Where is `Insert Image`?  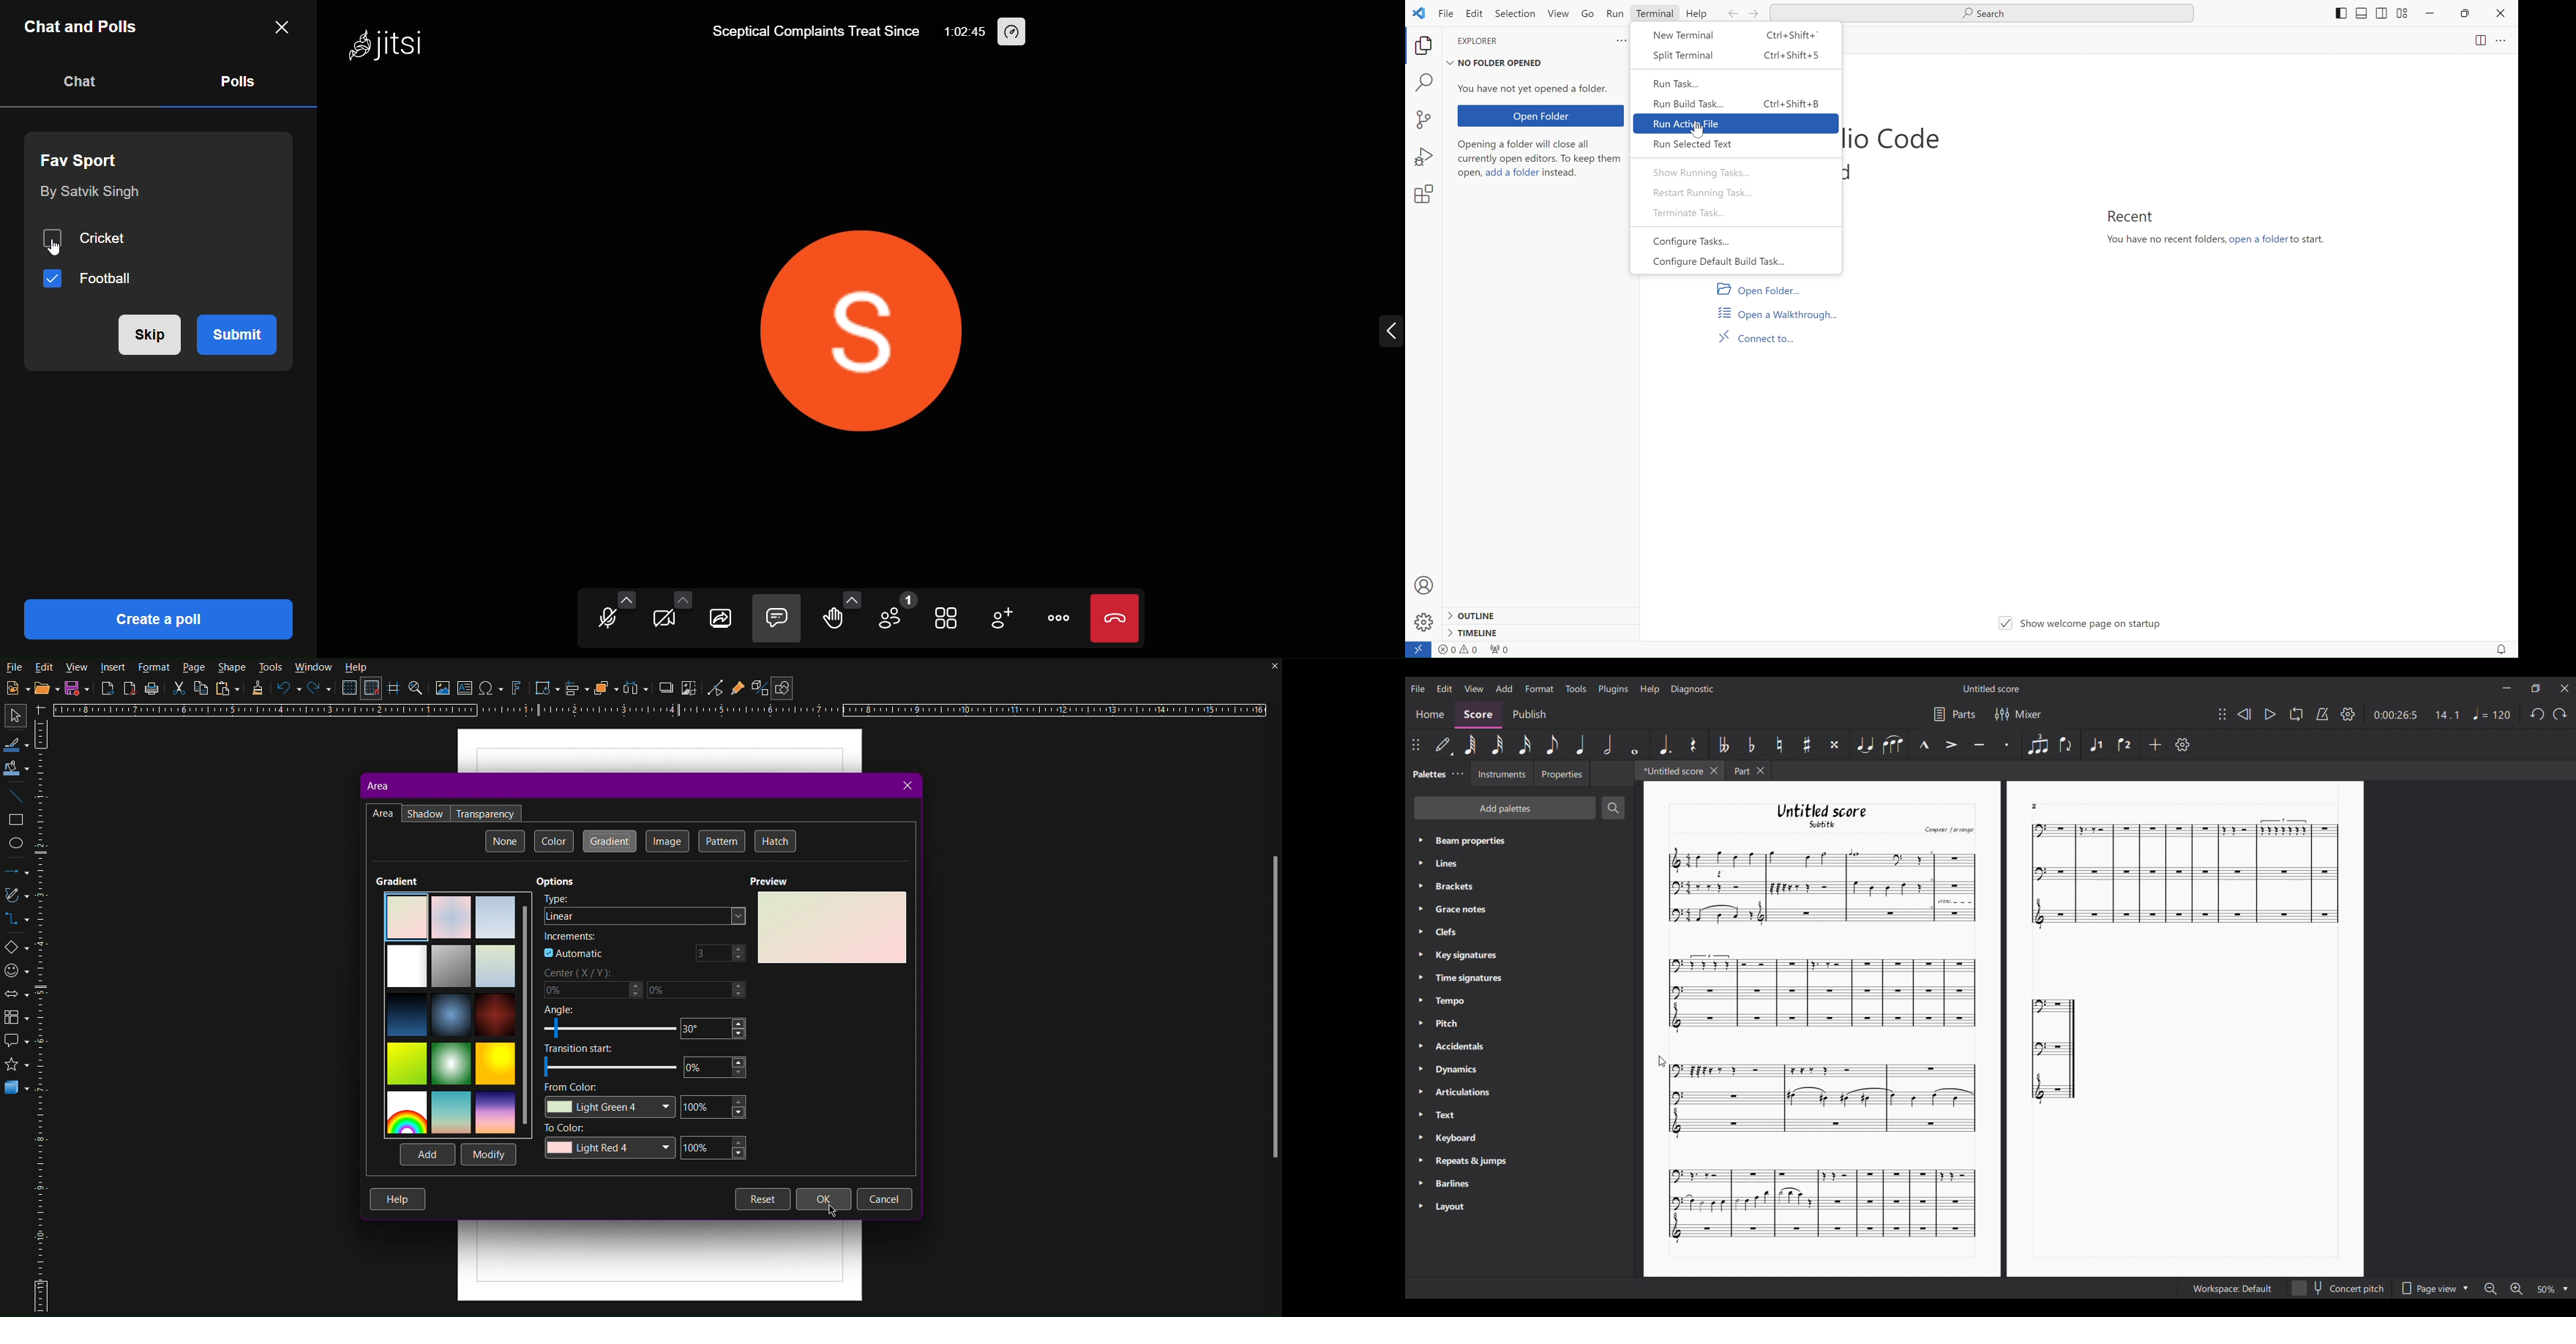 Insert Image is located at coordinates (443, 689).